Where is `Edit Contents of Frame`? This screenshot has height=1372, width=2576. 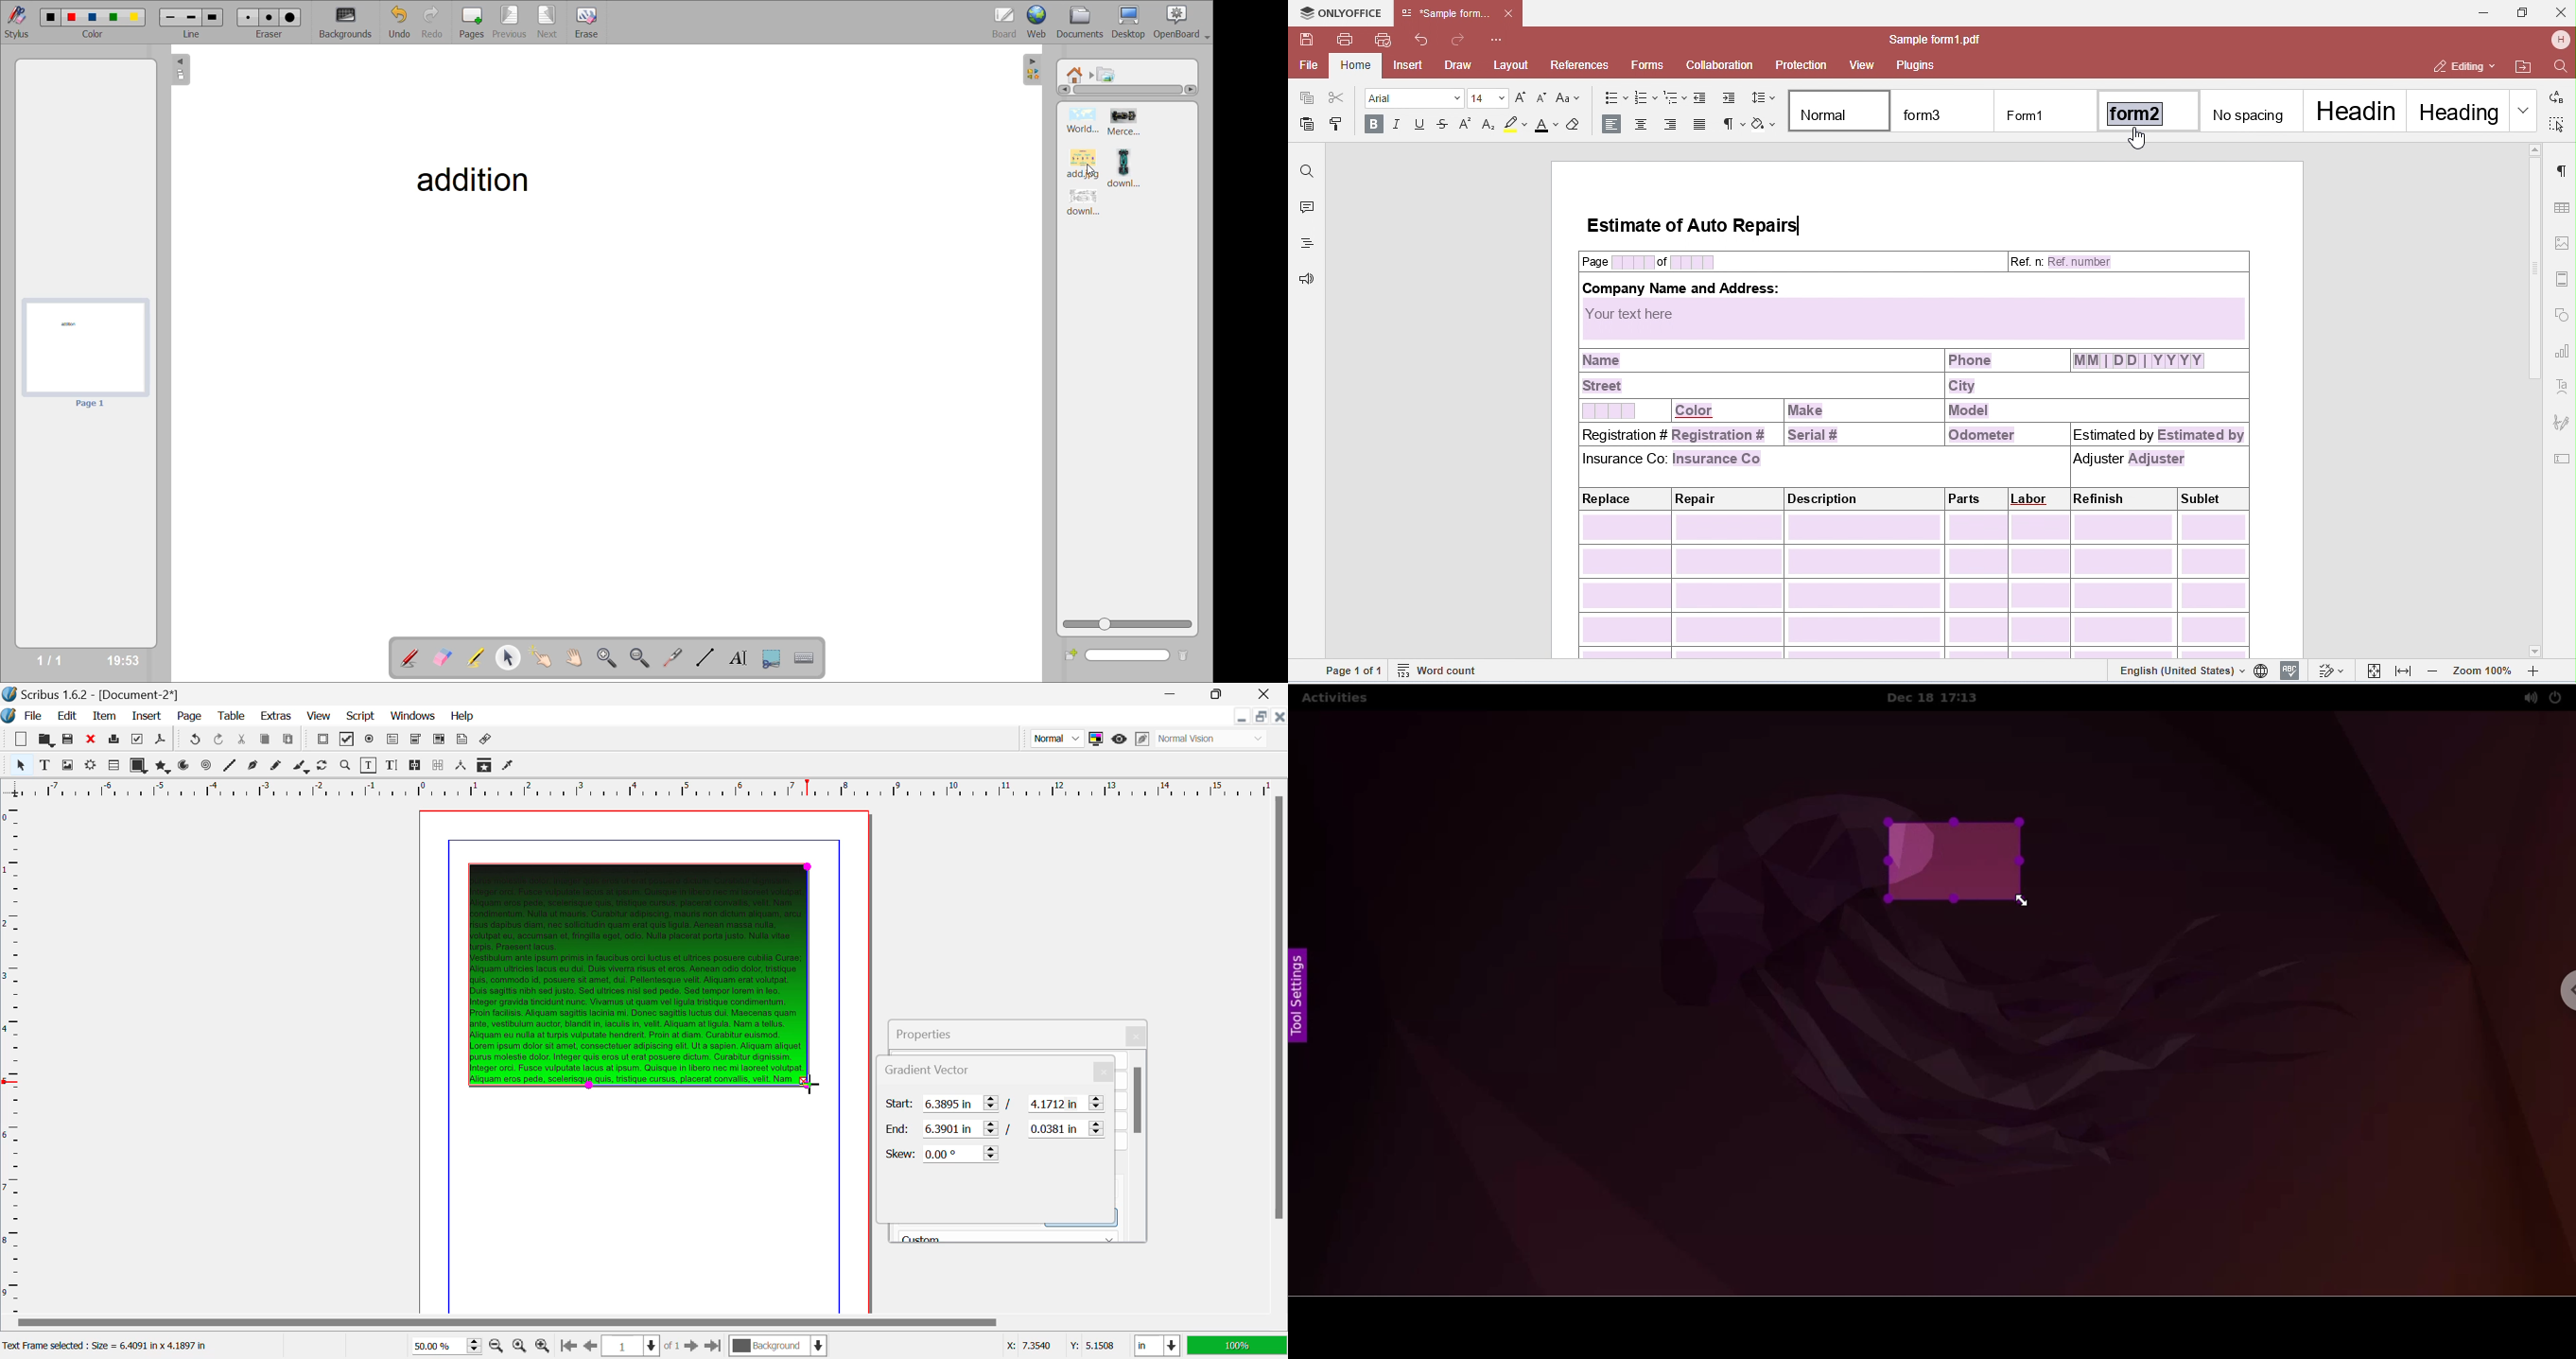 Edit Contents of Frame is located at coordinates (370, 765).